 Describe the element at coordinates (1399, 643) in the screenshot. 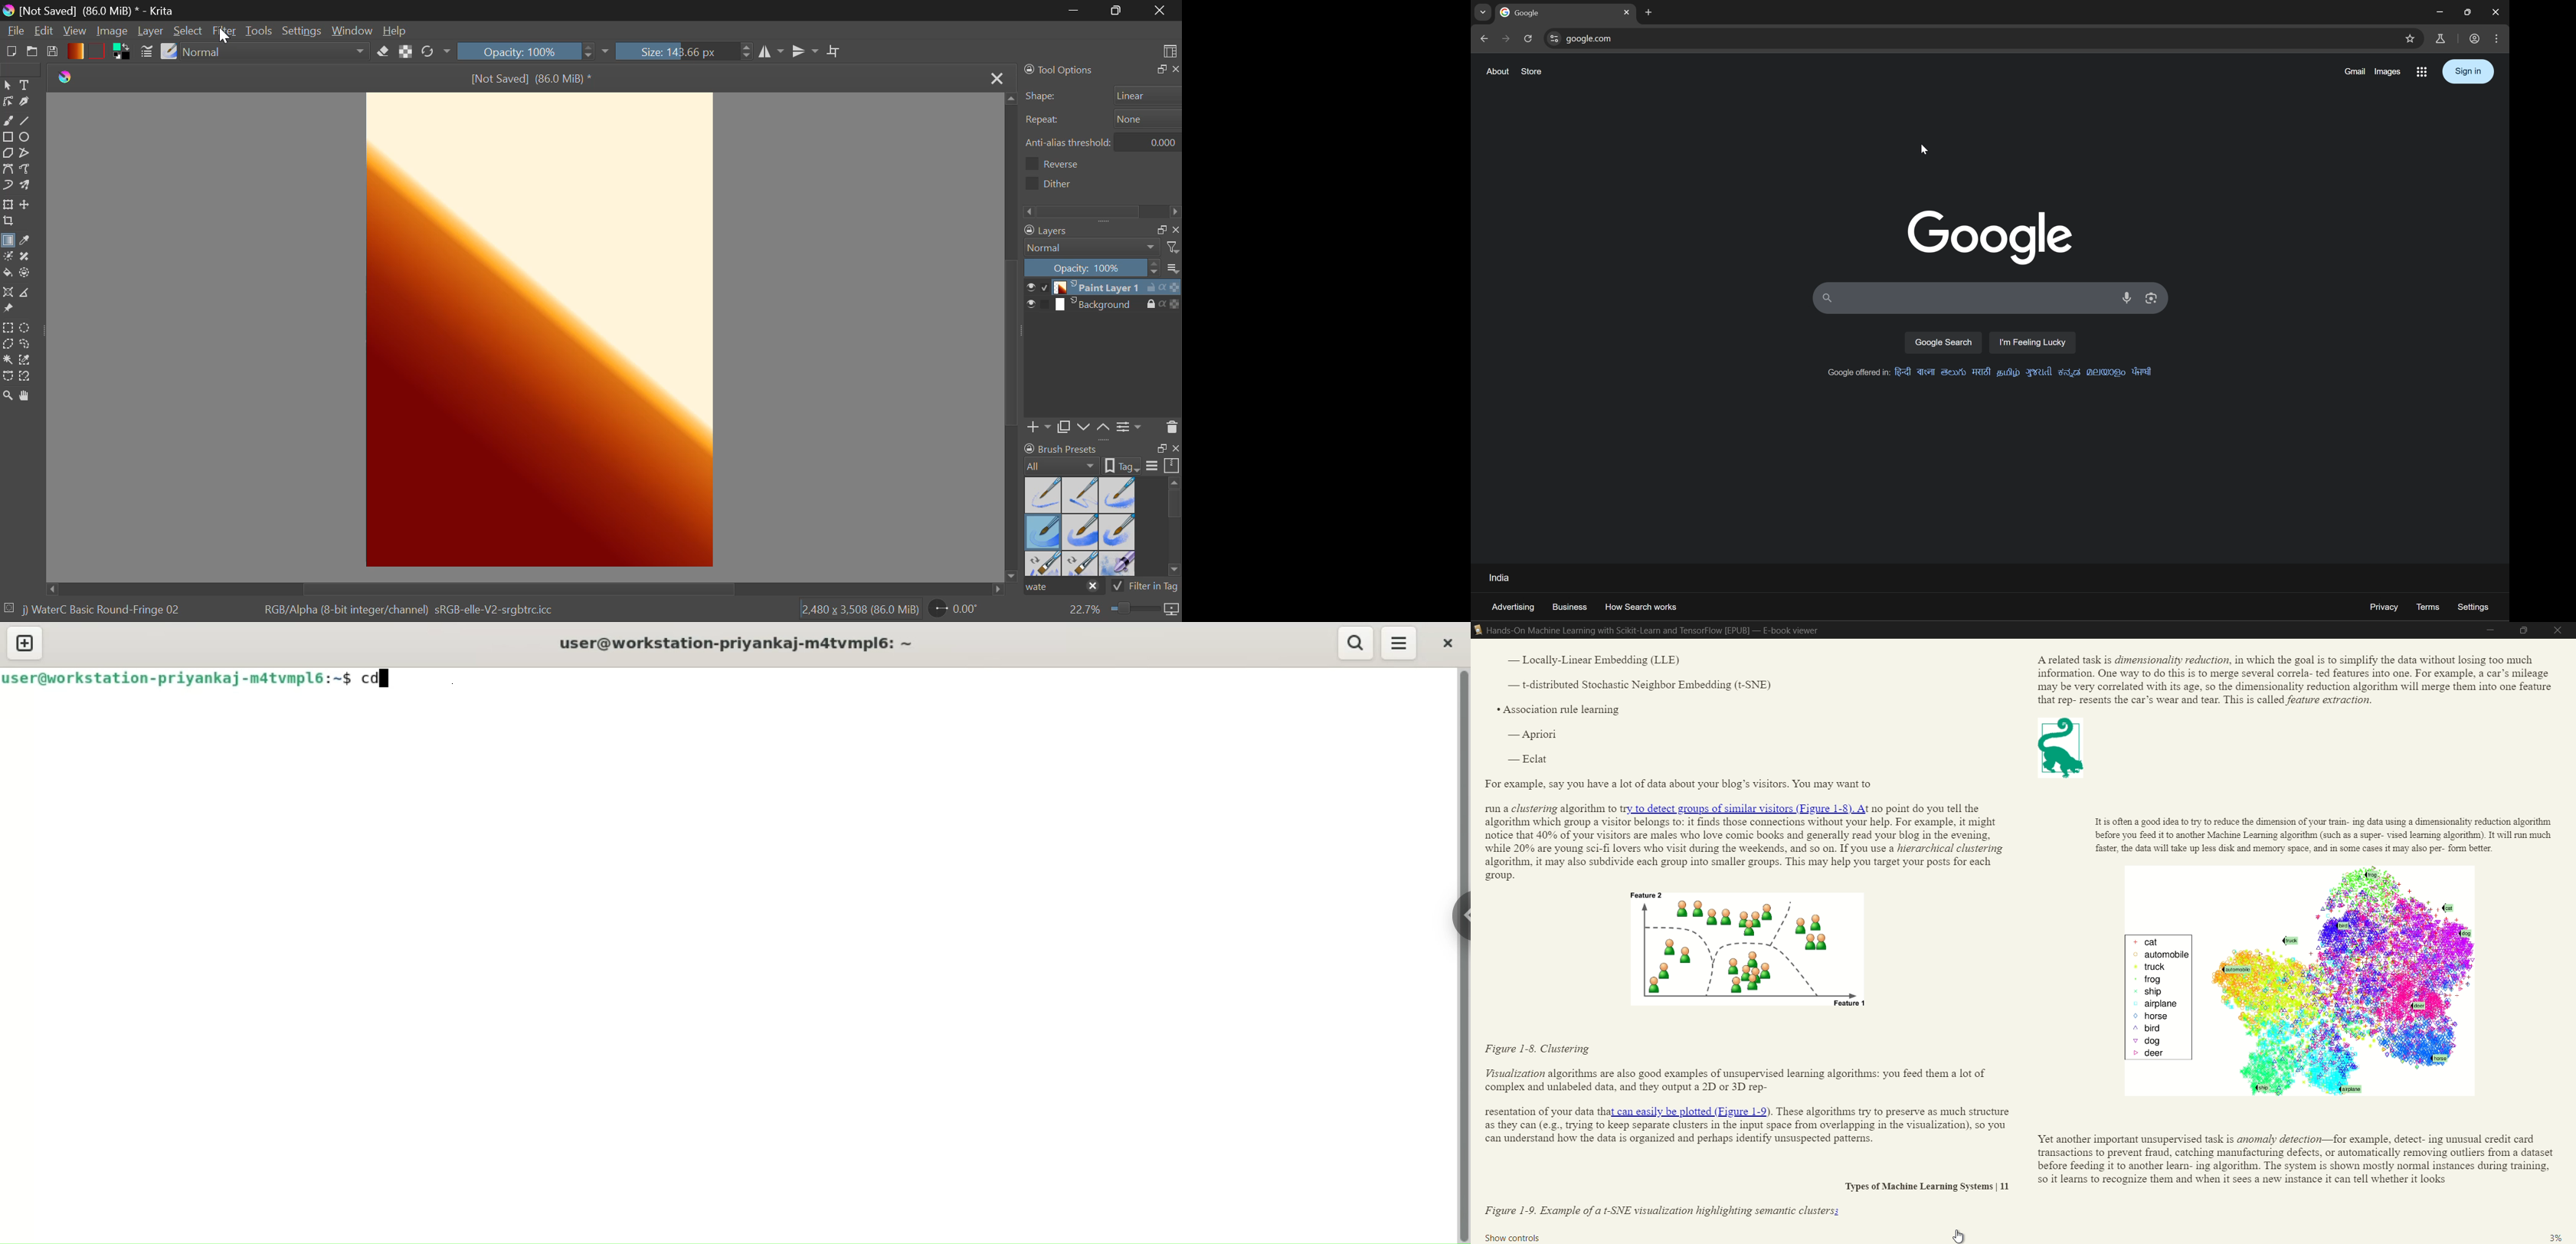

I see `menu` at that location.